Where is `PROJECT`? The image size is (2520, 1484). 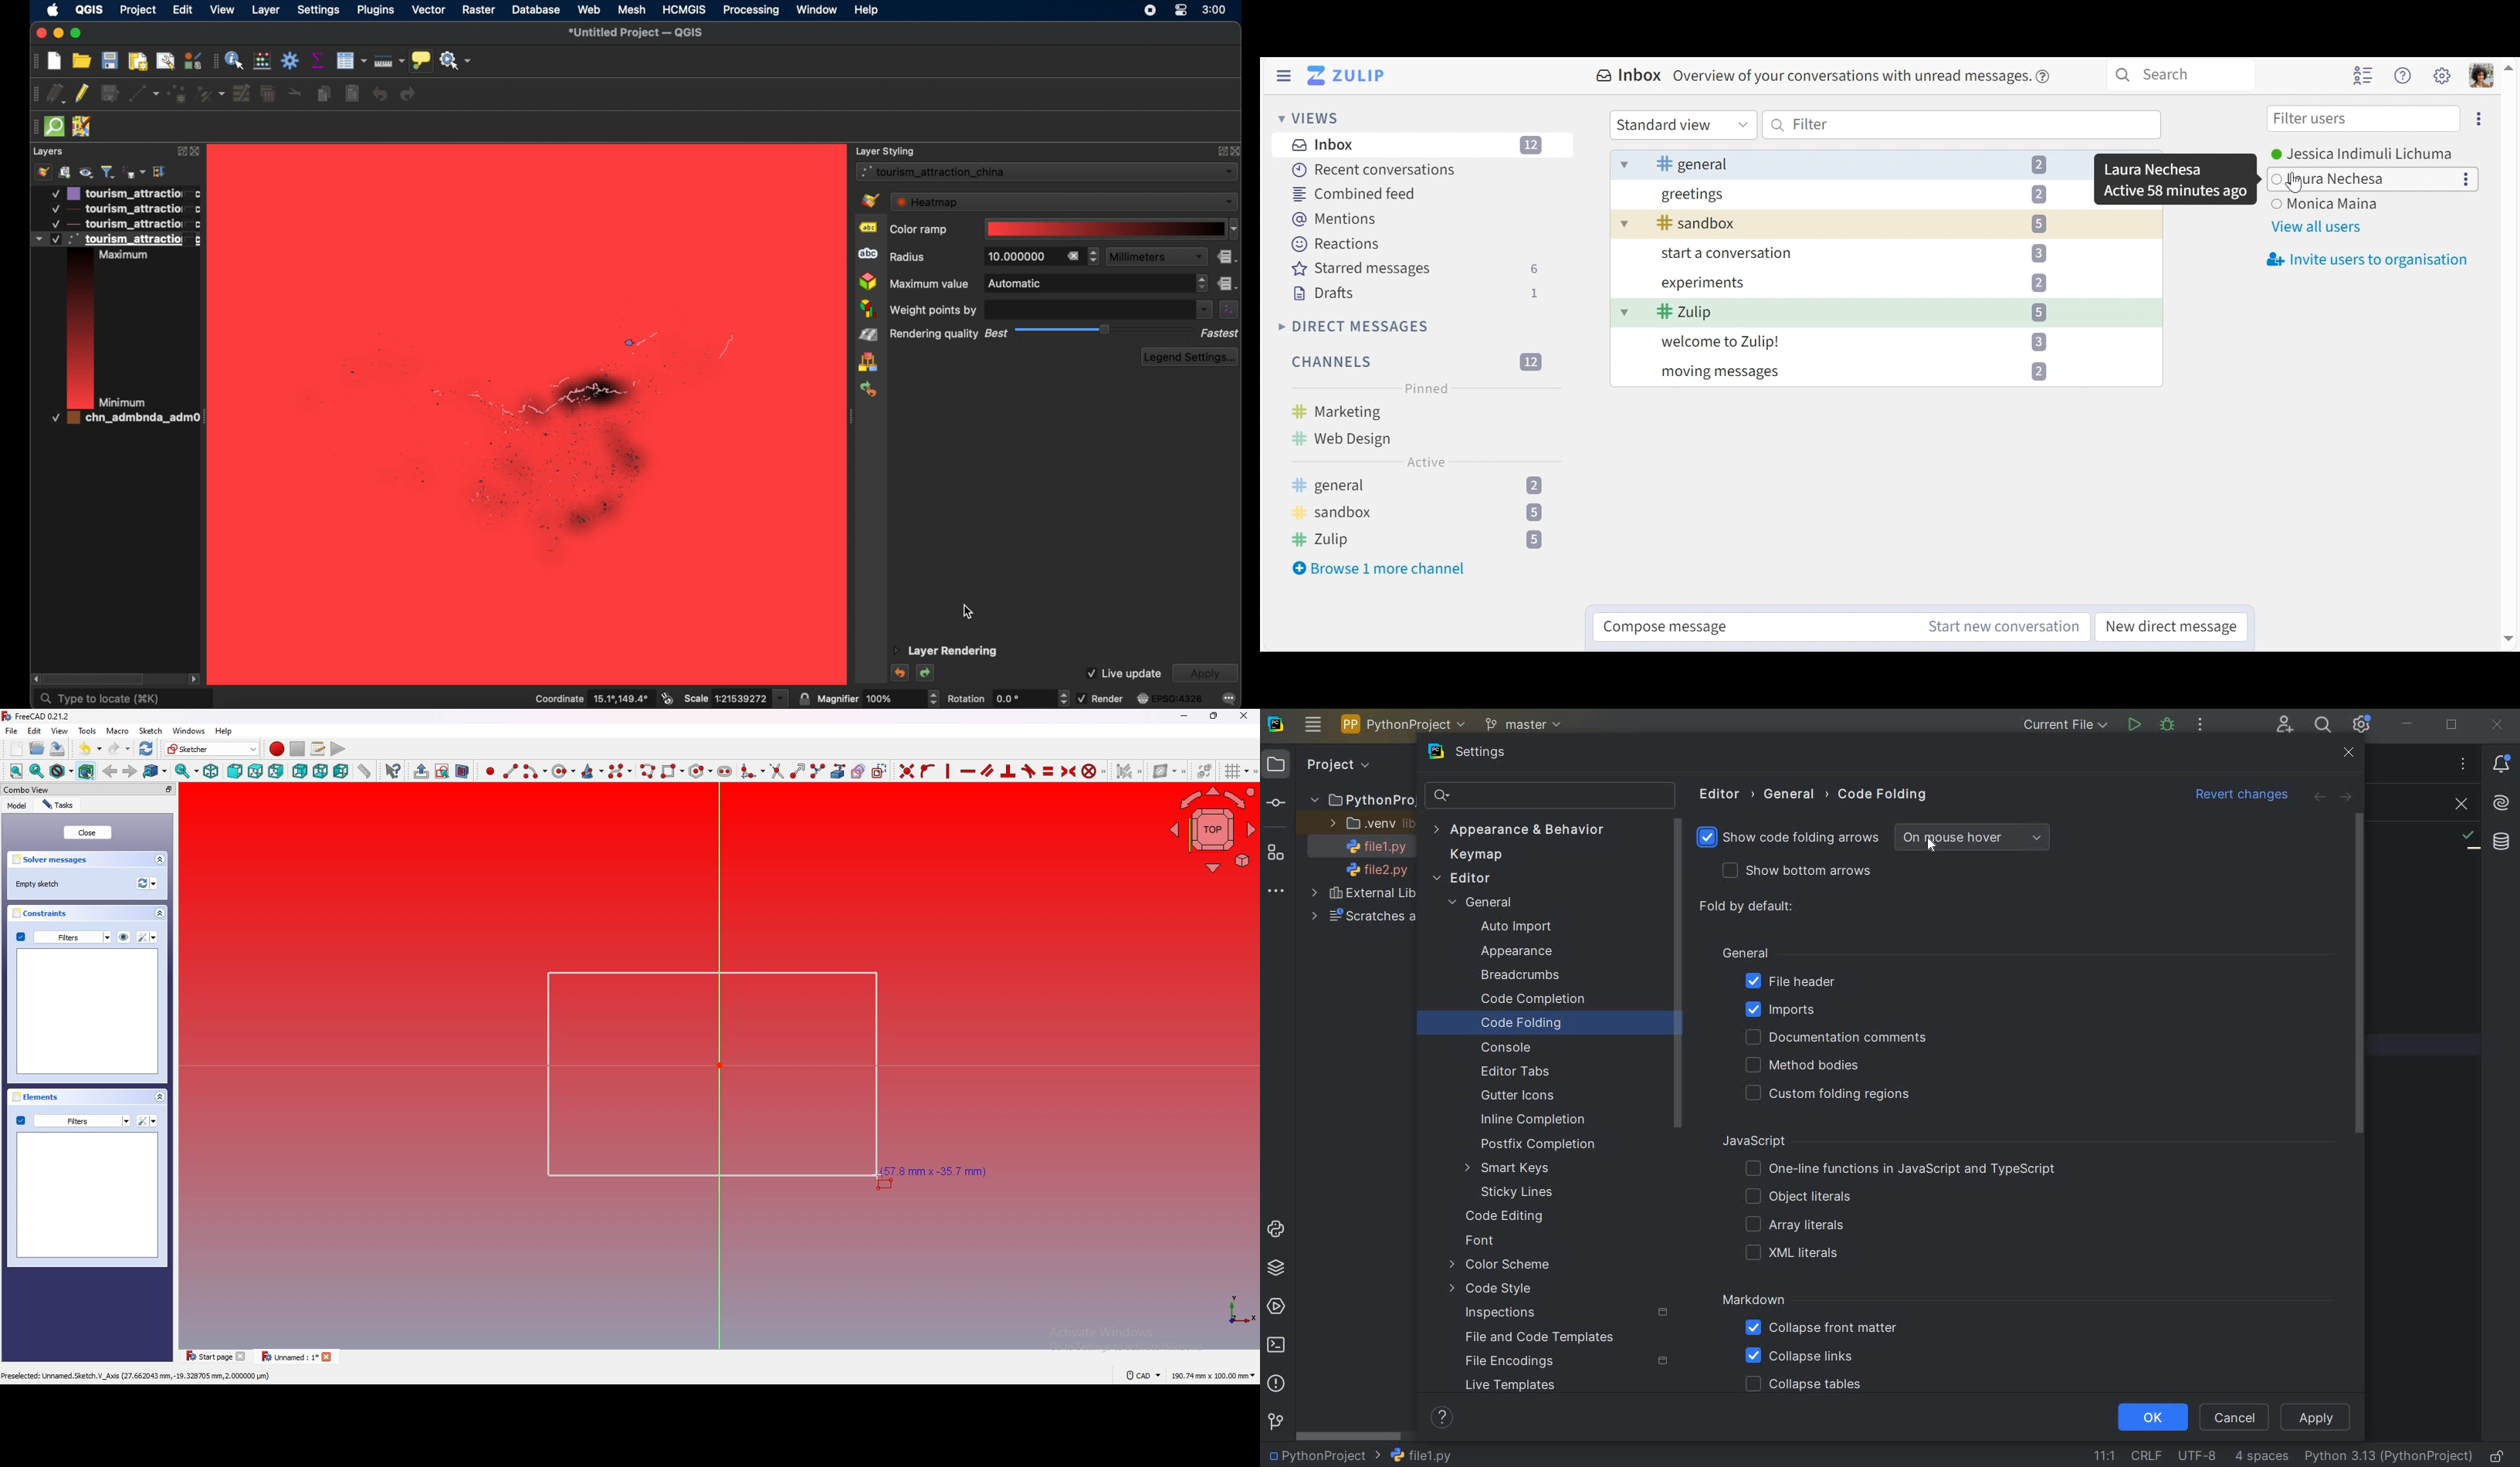 PROJECT is located at coordinates (1320, 765).